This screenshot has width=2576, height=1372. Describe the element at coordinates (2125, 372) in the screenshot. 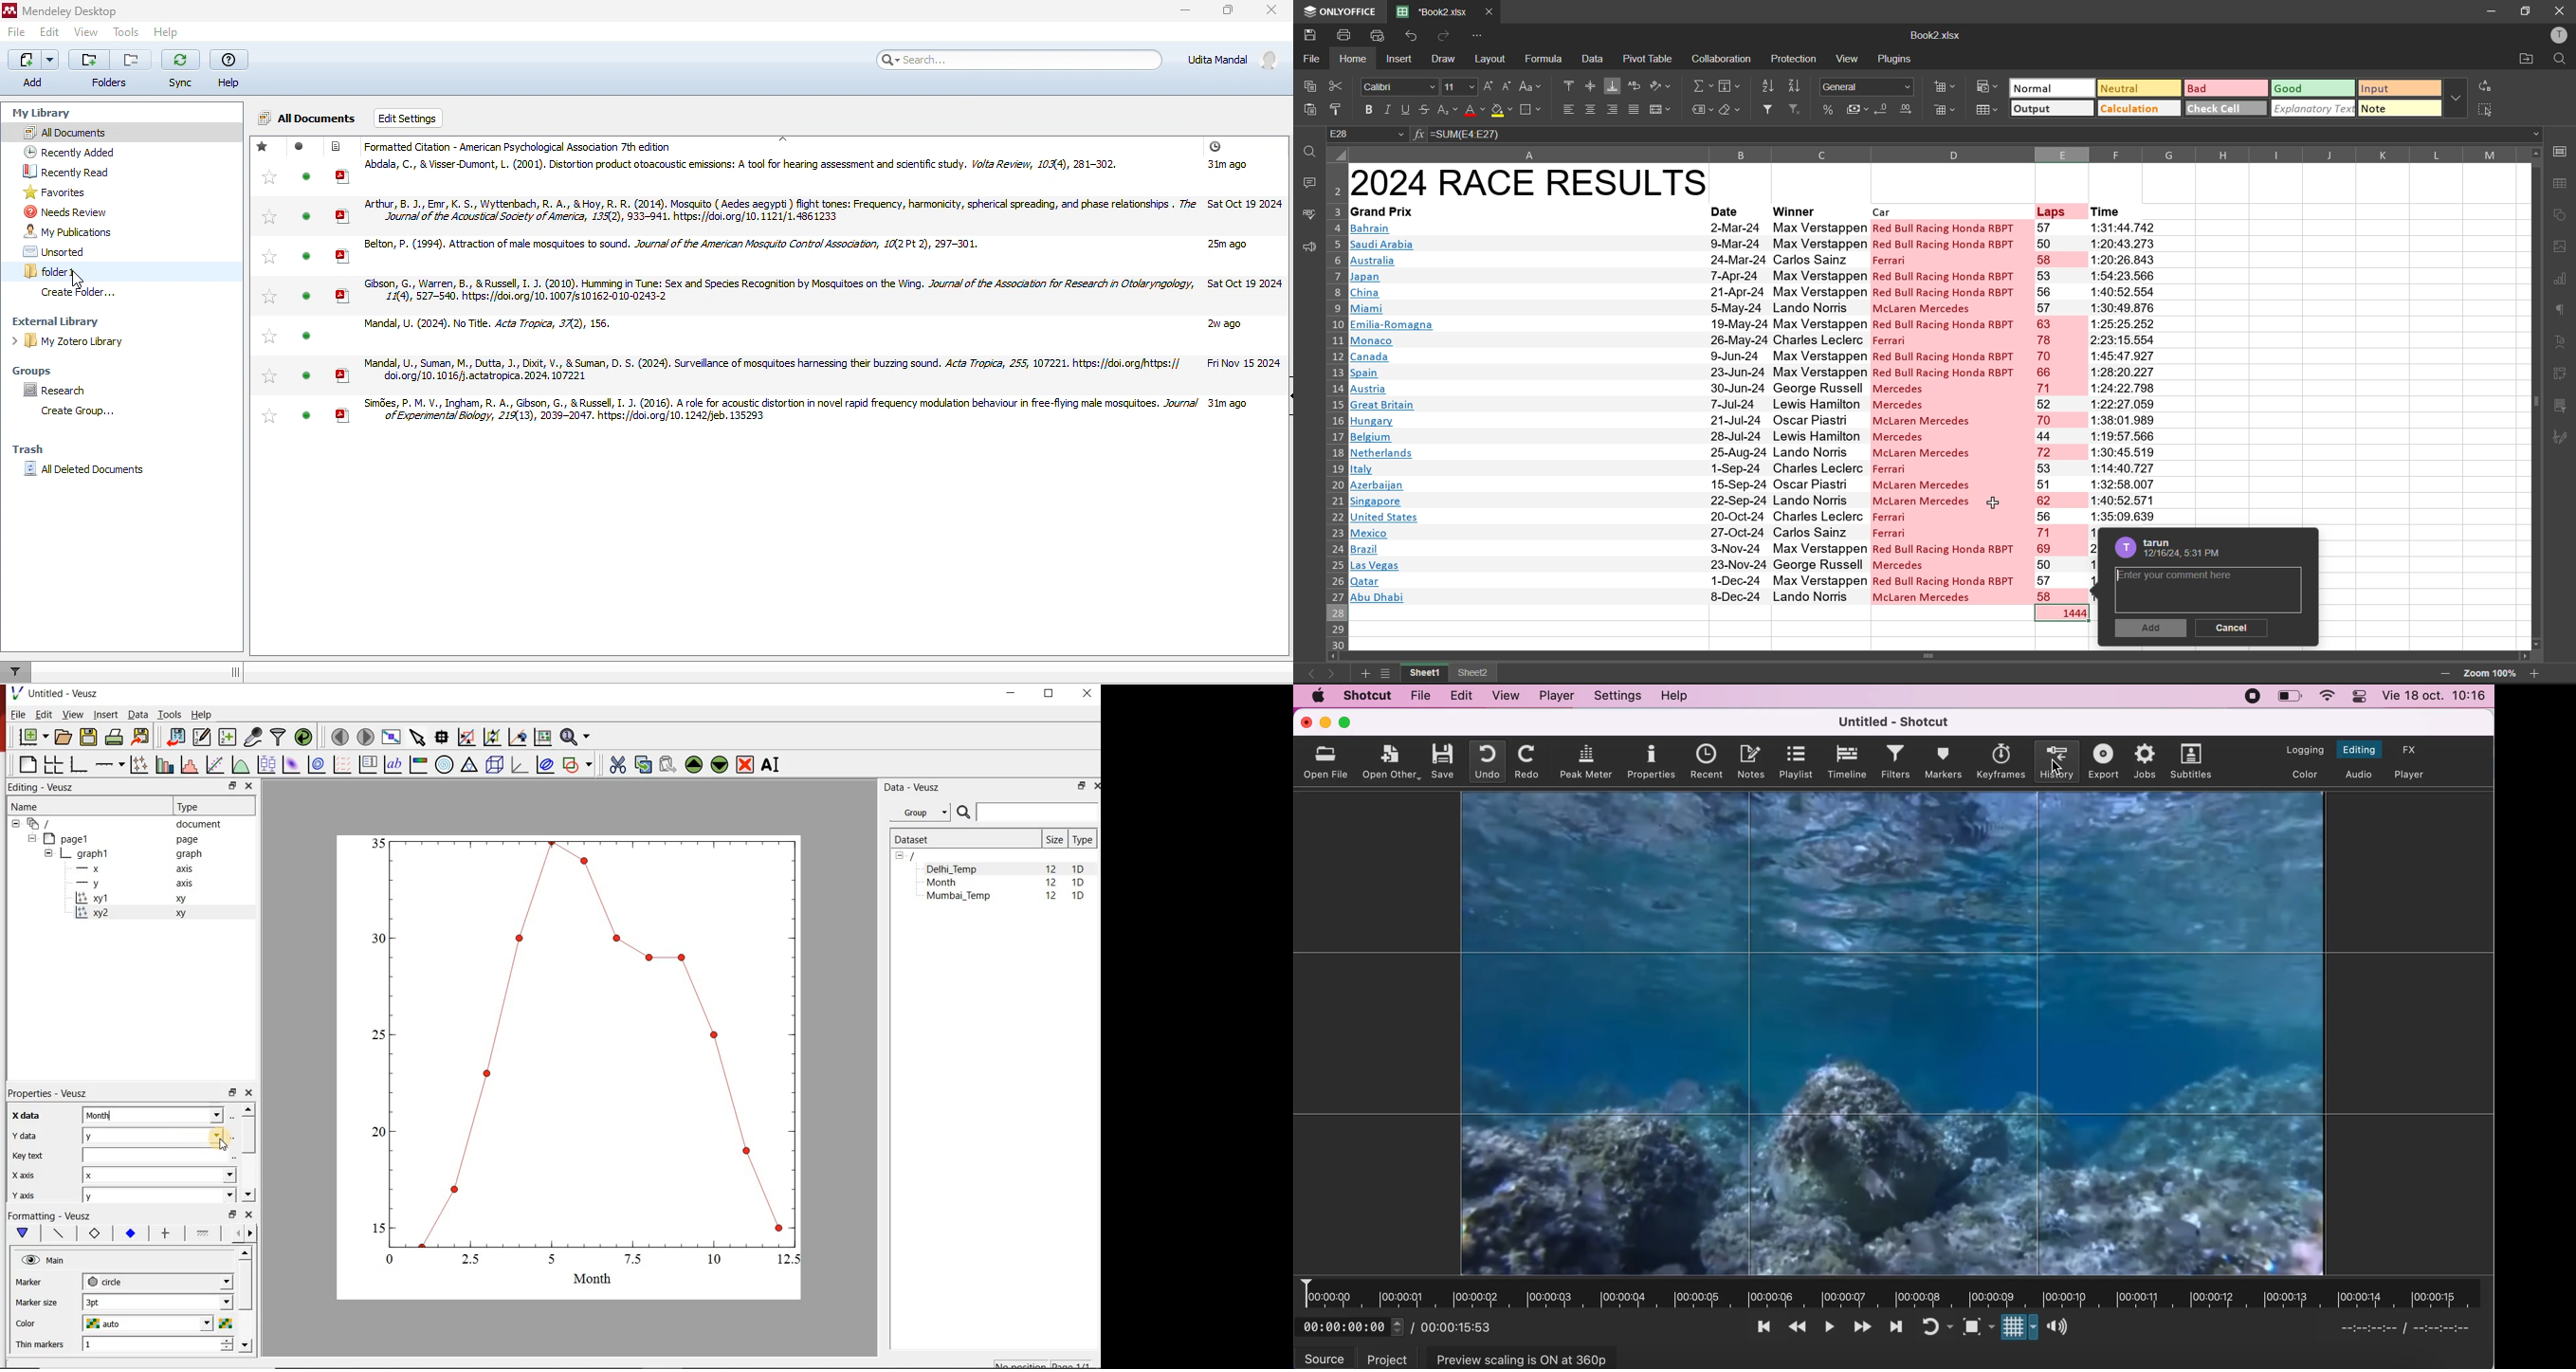

I see `time` at that location.